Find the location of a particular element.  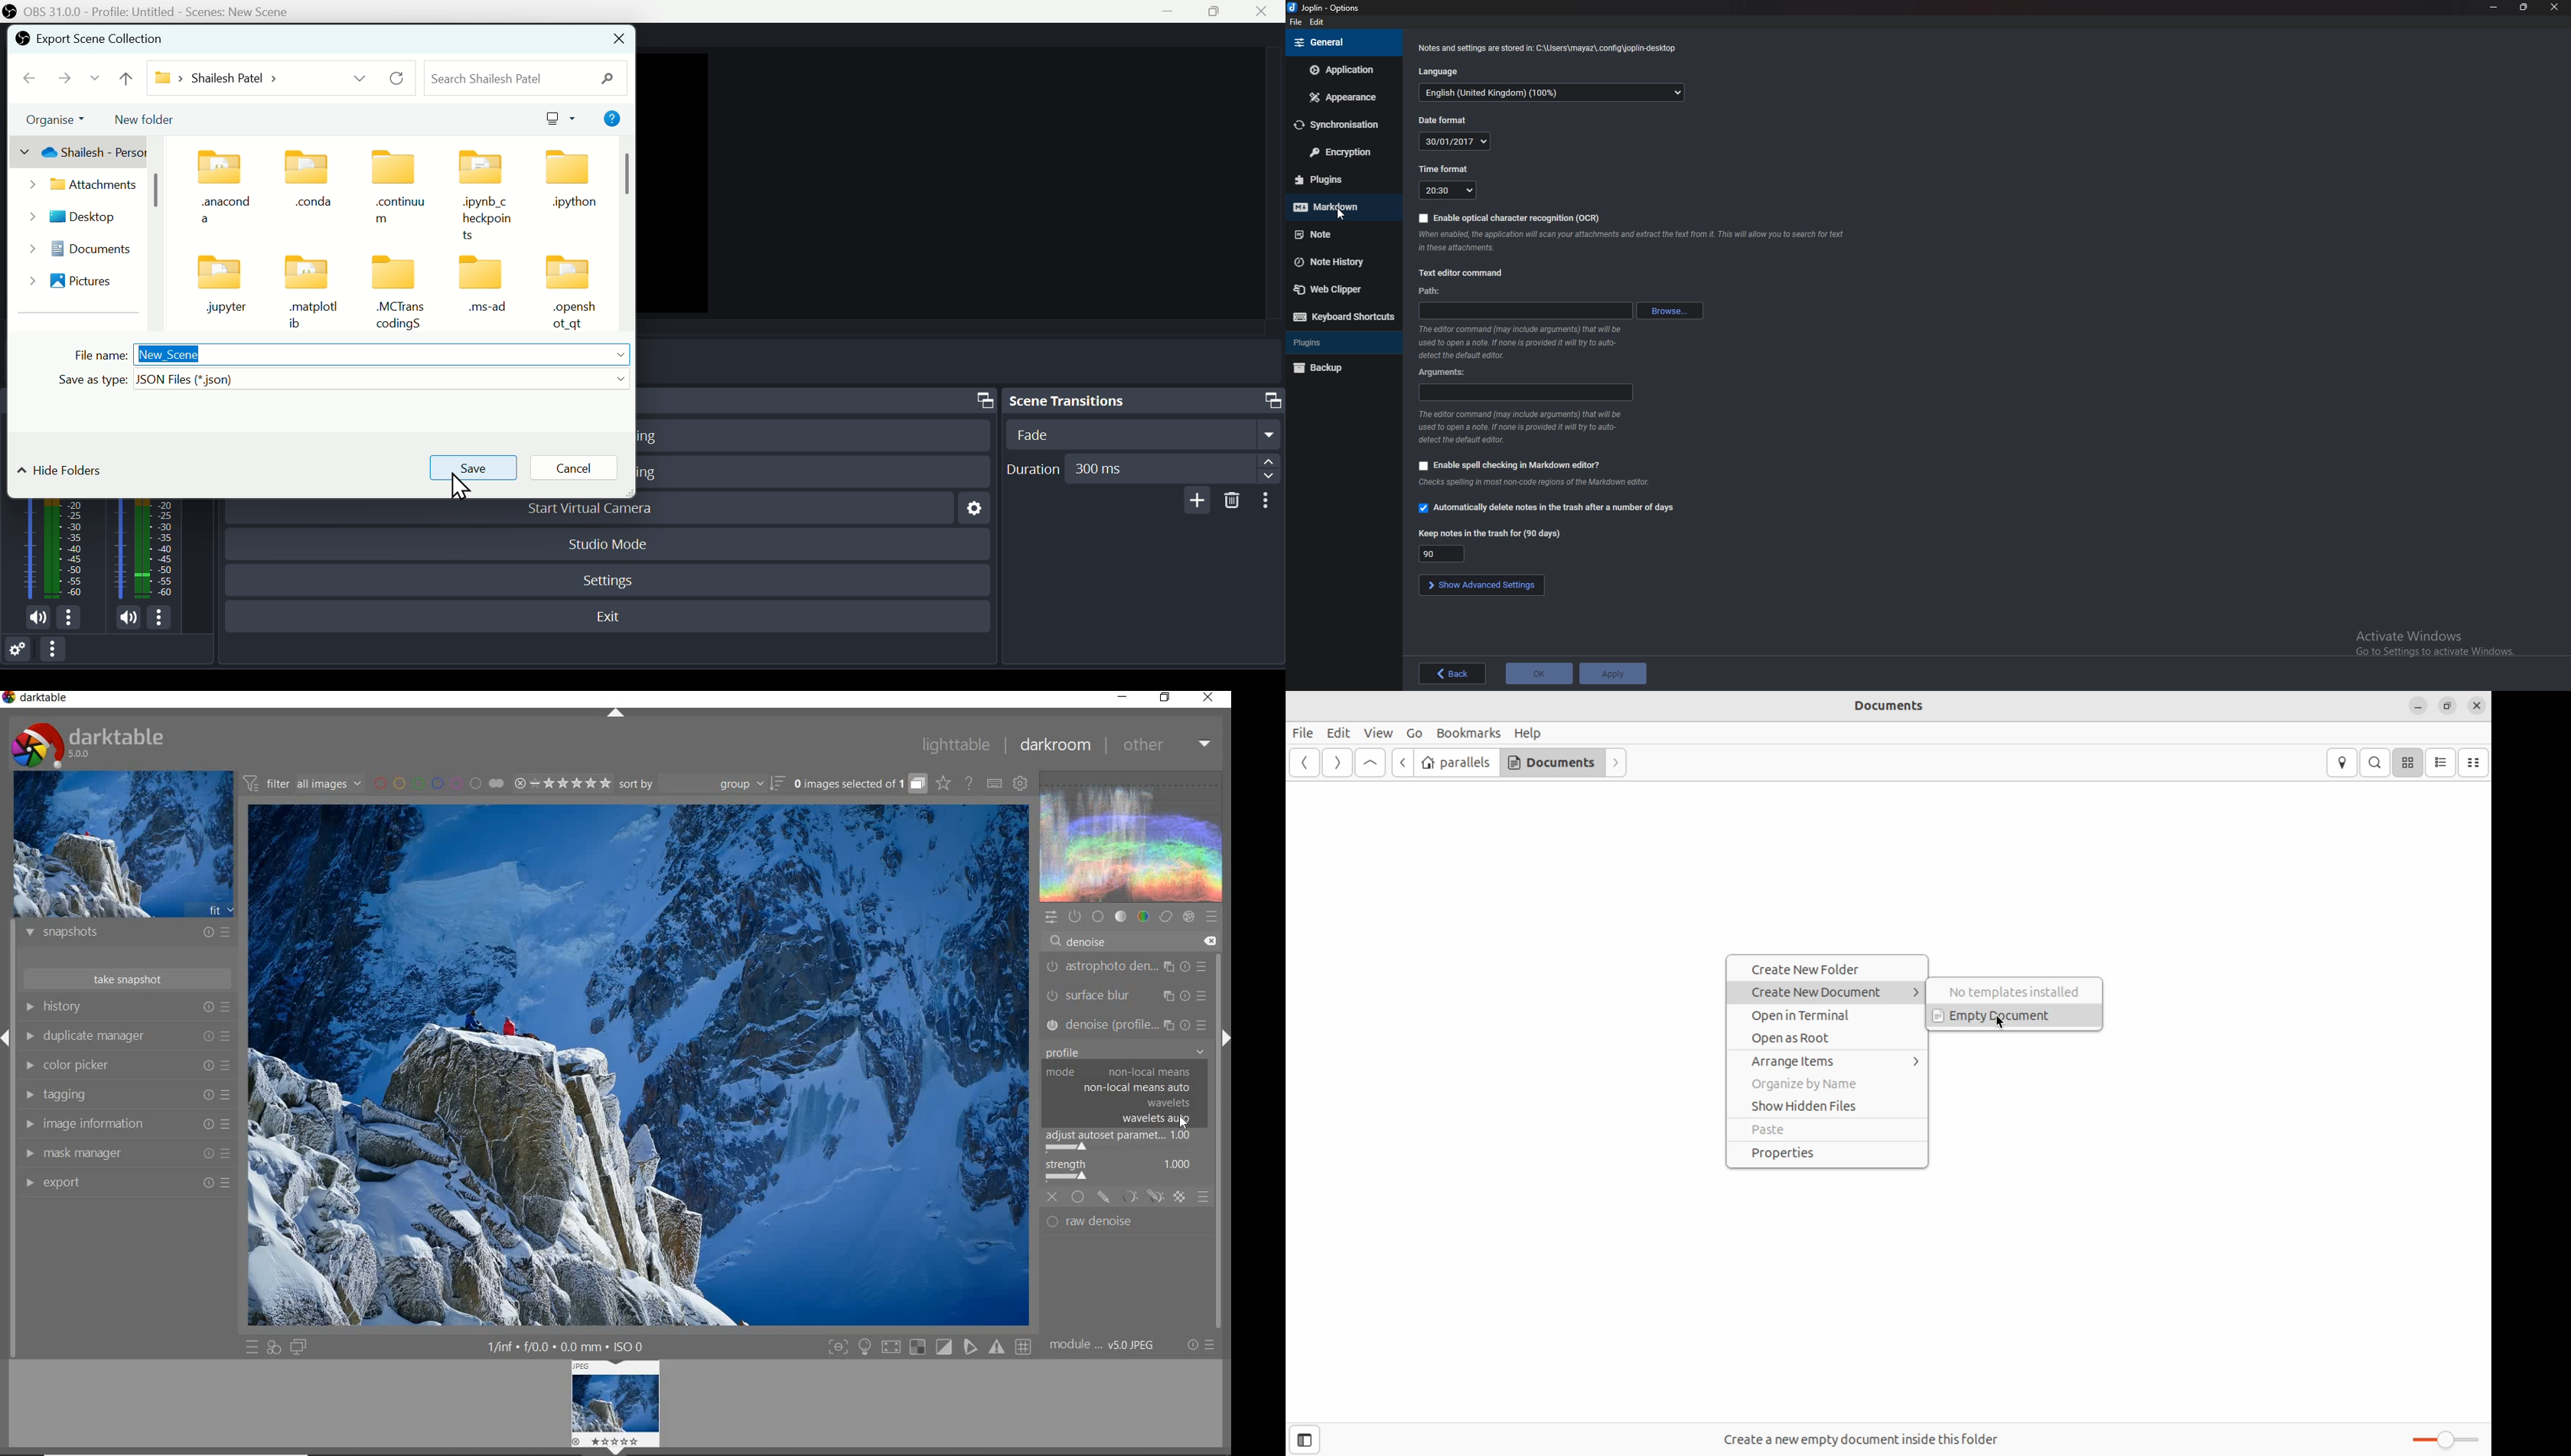

Arguments is located at coordinates (1527, 392).